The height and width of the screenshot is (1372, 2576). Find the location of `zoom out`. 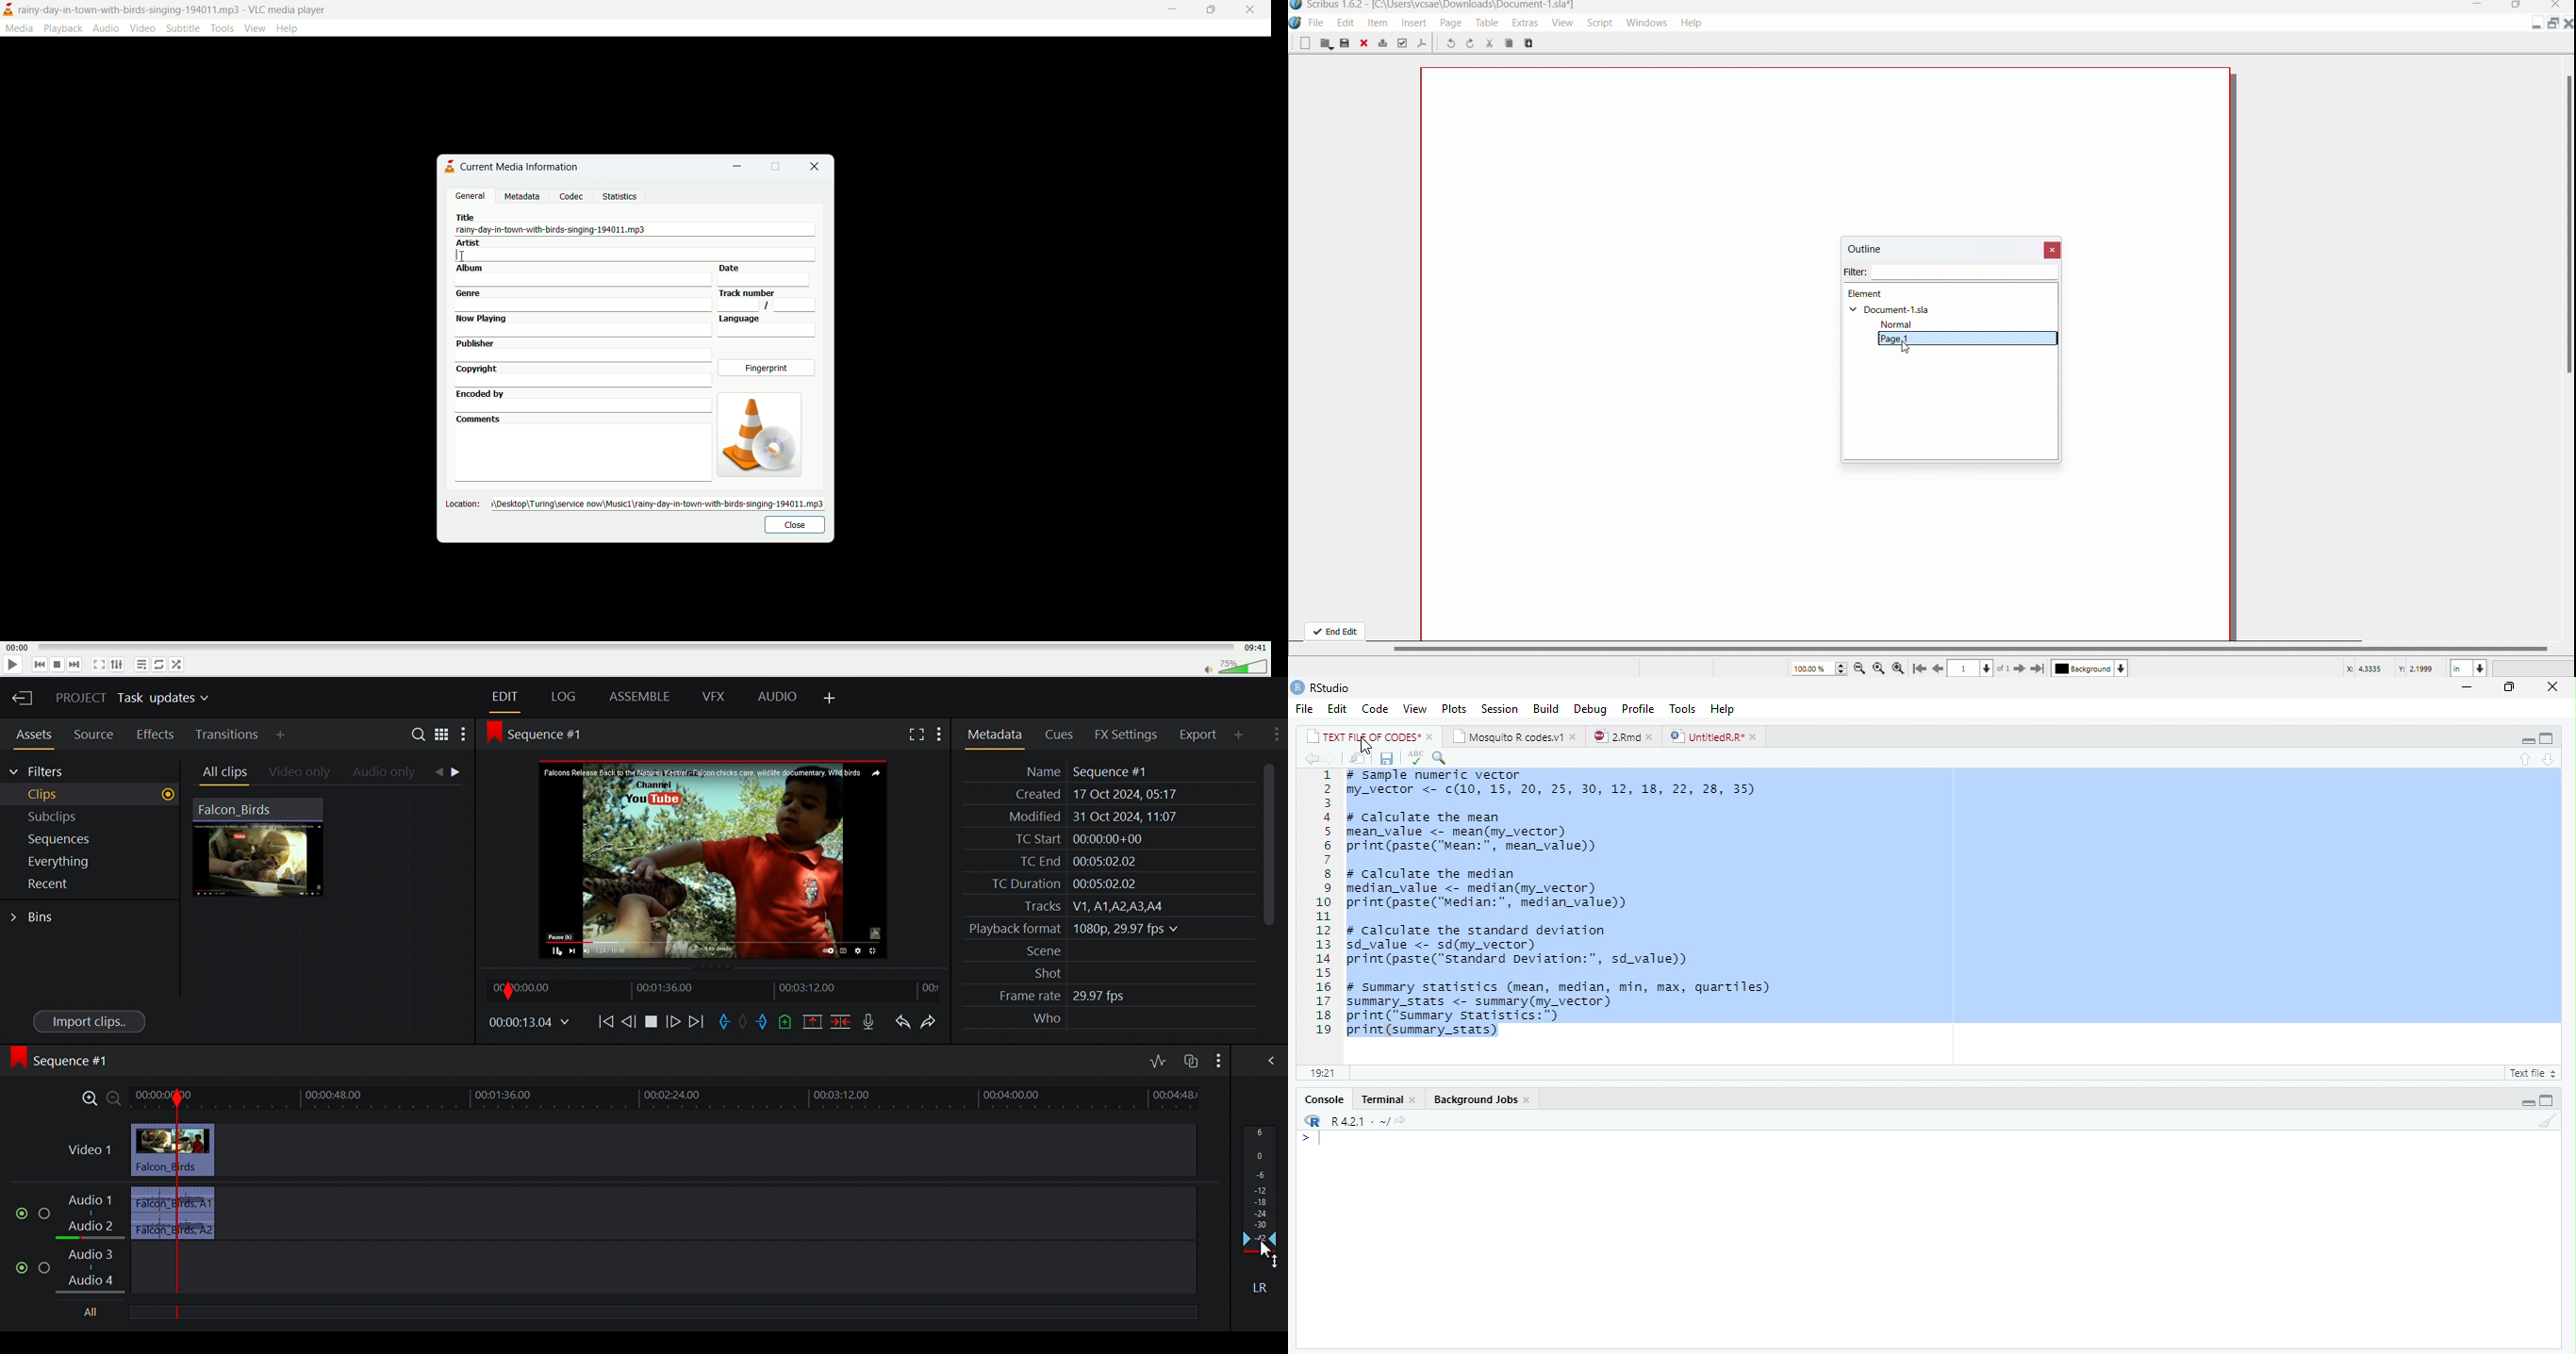

zoom out is located at coordinates (1860, 668).